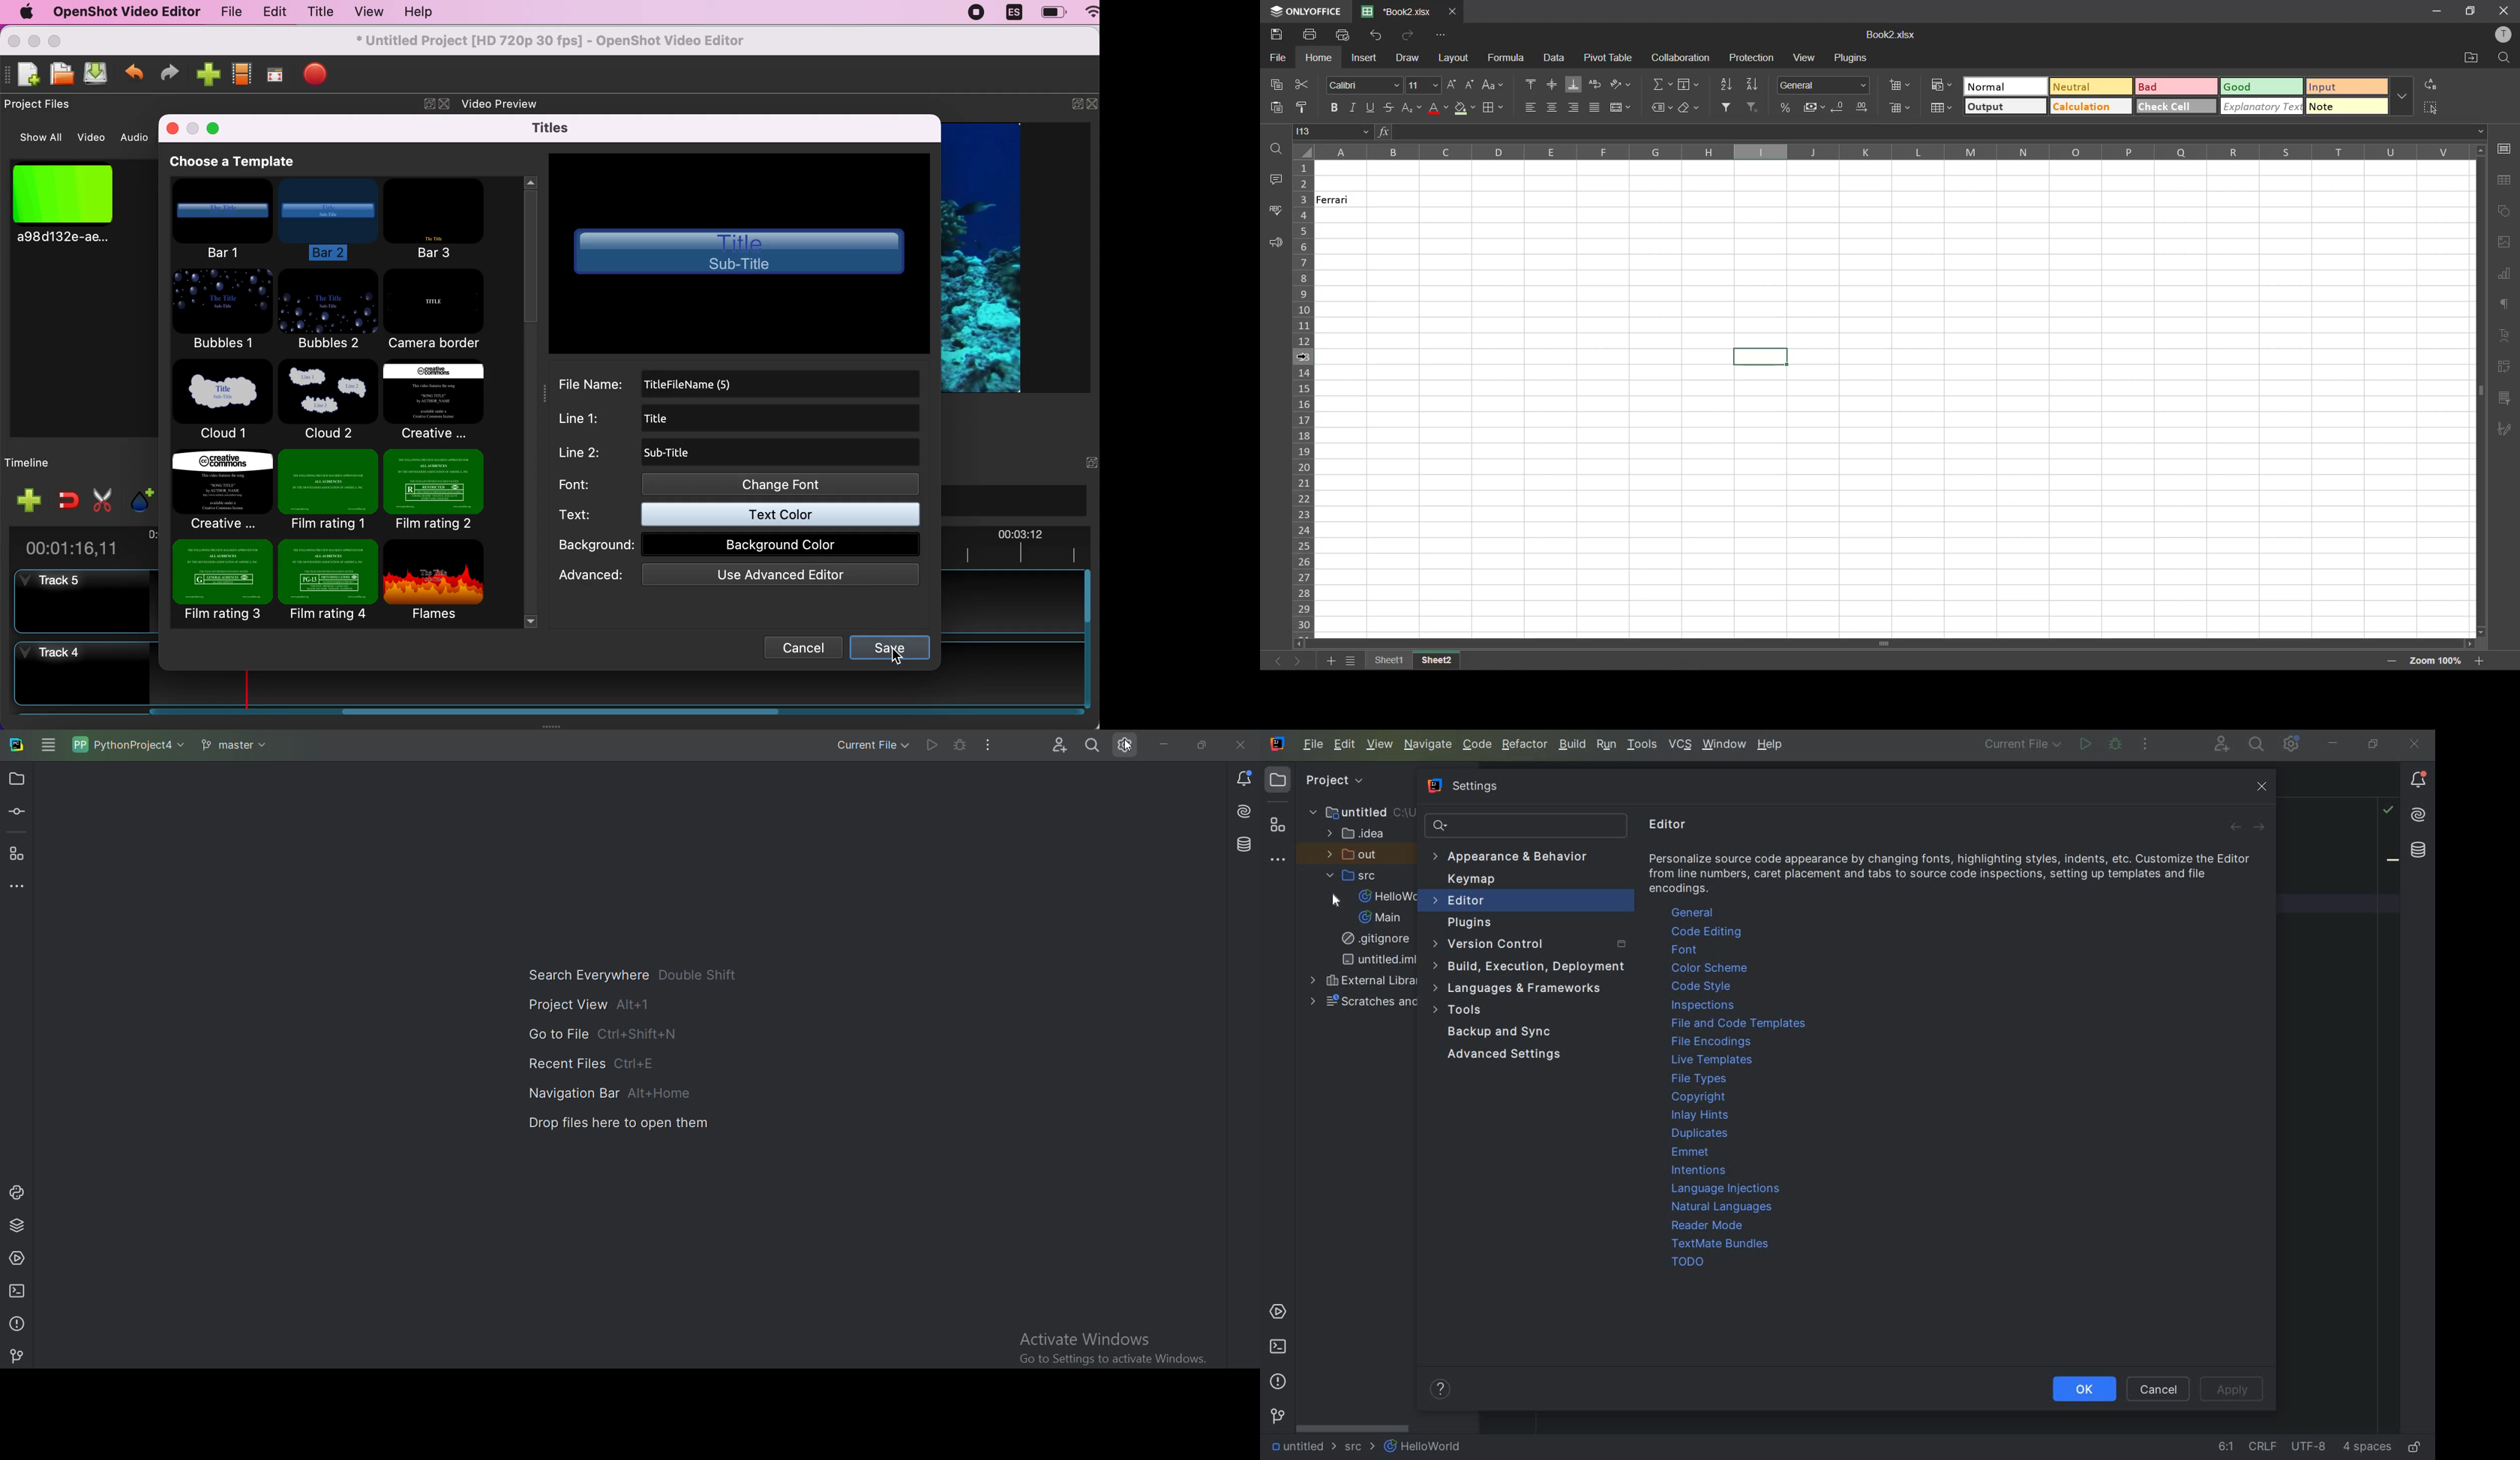 This screenshot has width=2520, height=1484. Describe the element at coordinates (1573, 744) in the screenshot. I see `BUILD` at that location.